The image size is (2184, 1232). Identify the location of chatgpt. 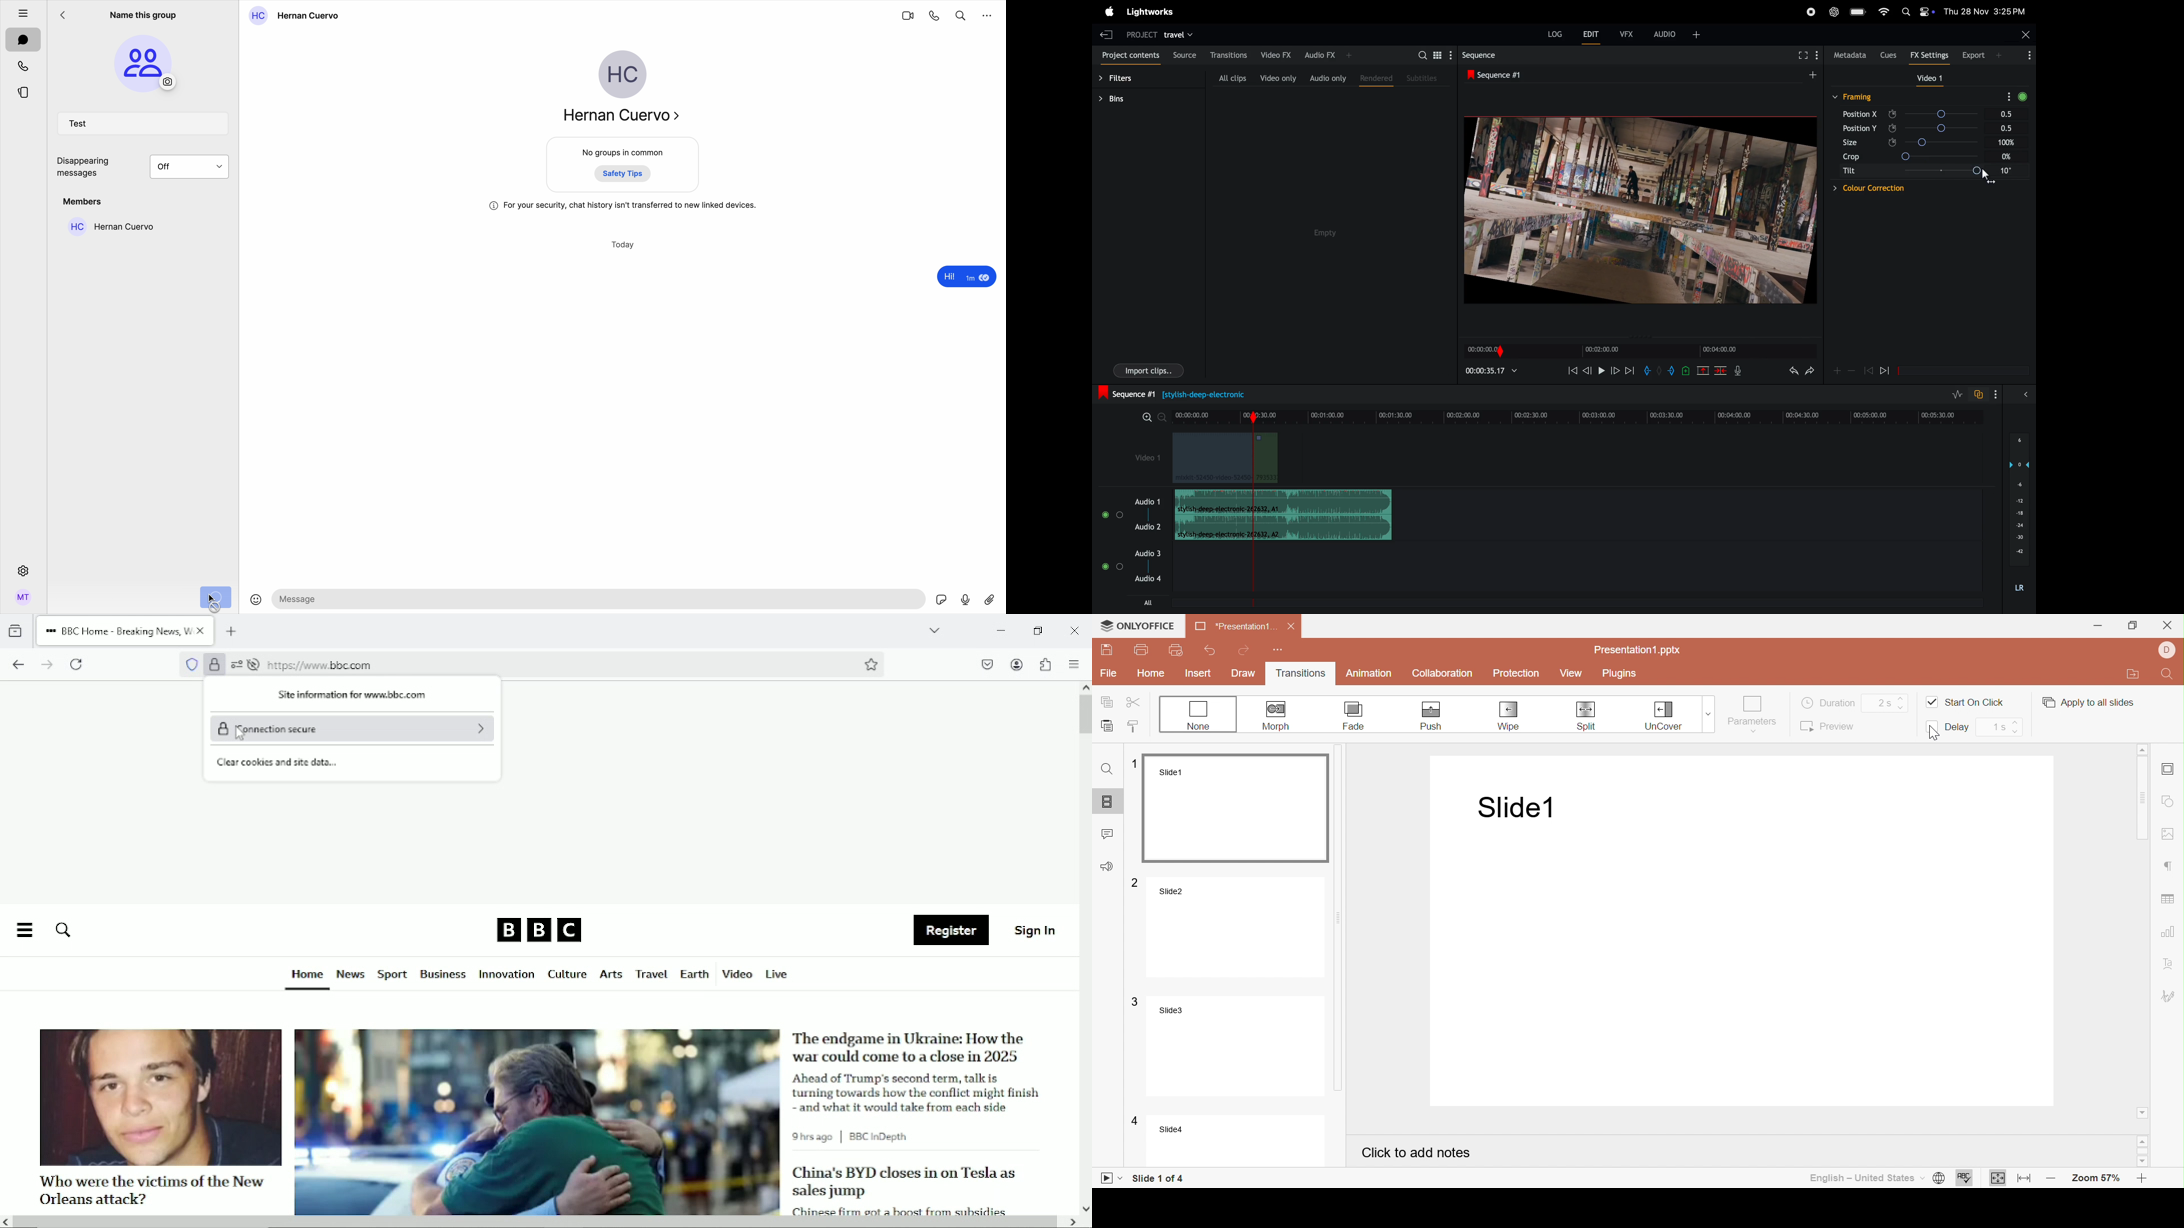
(1834, 12).